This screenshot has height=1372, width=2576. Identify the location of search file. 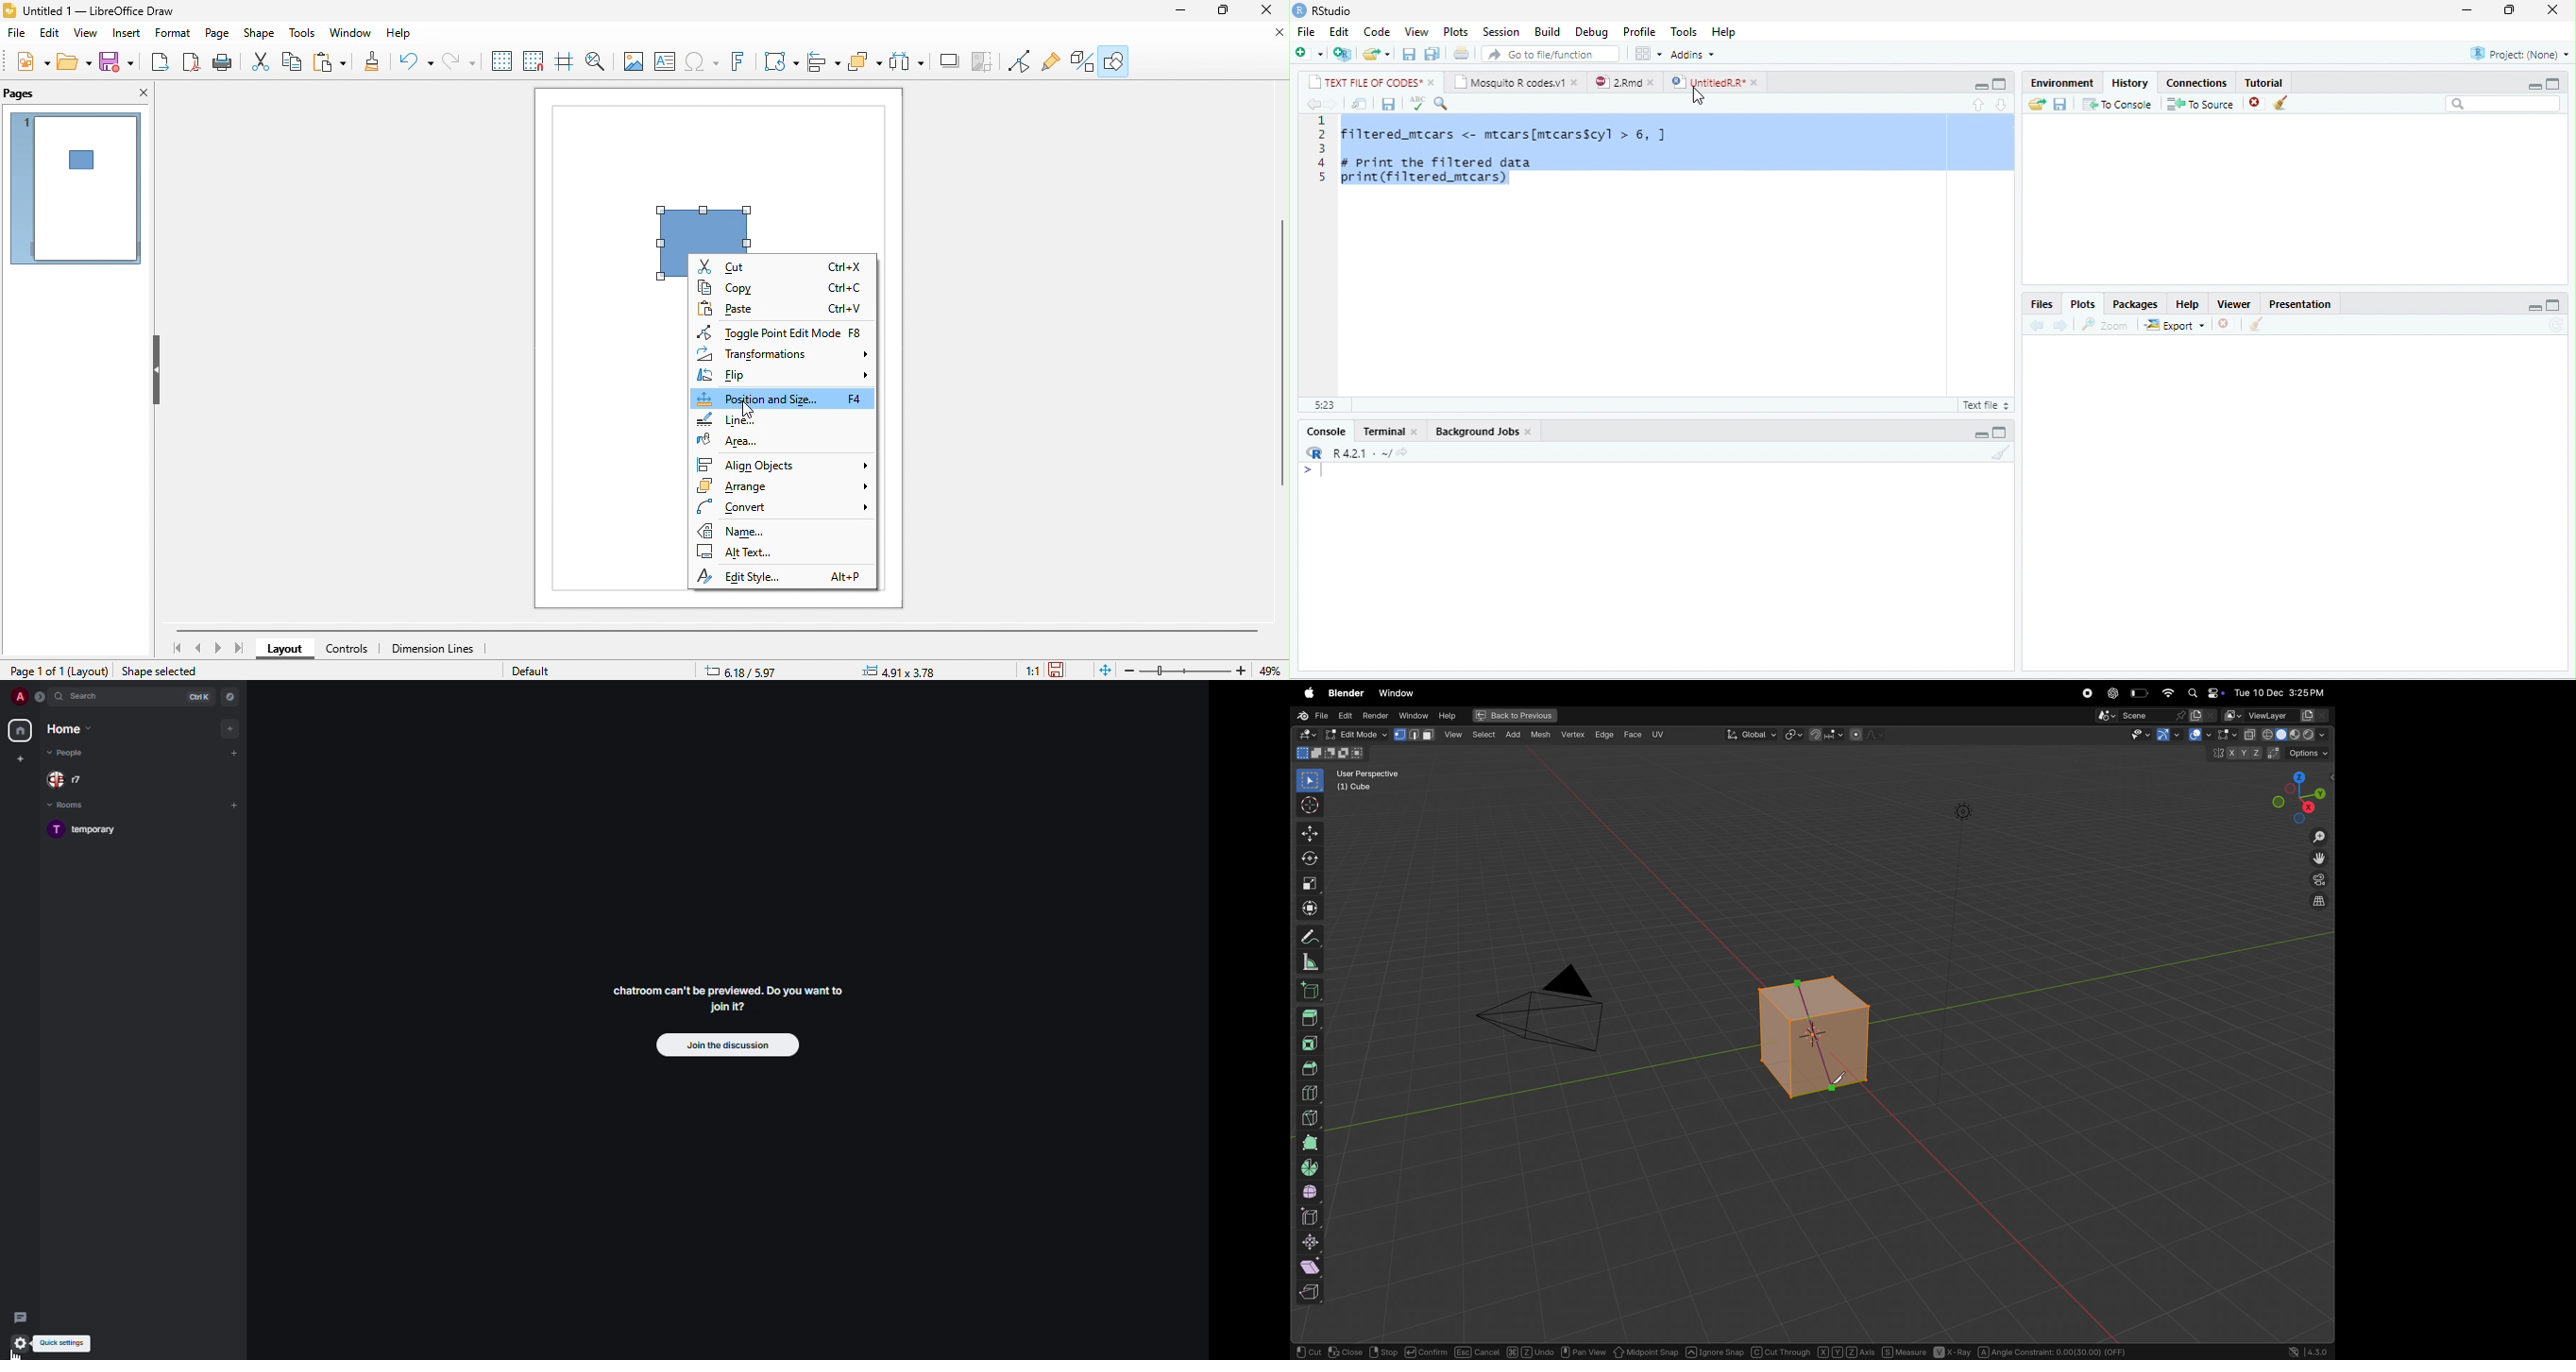
(1550, 55).